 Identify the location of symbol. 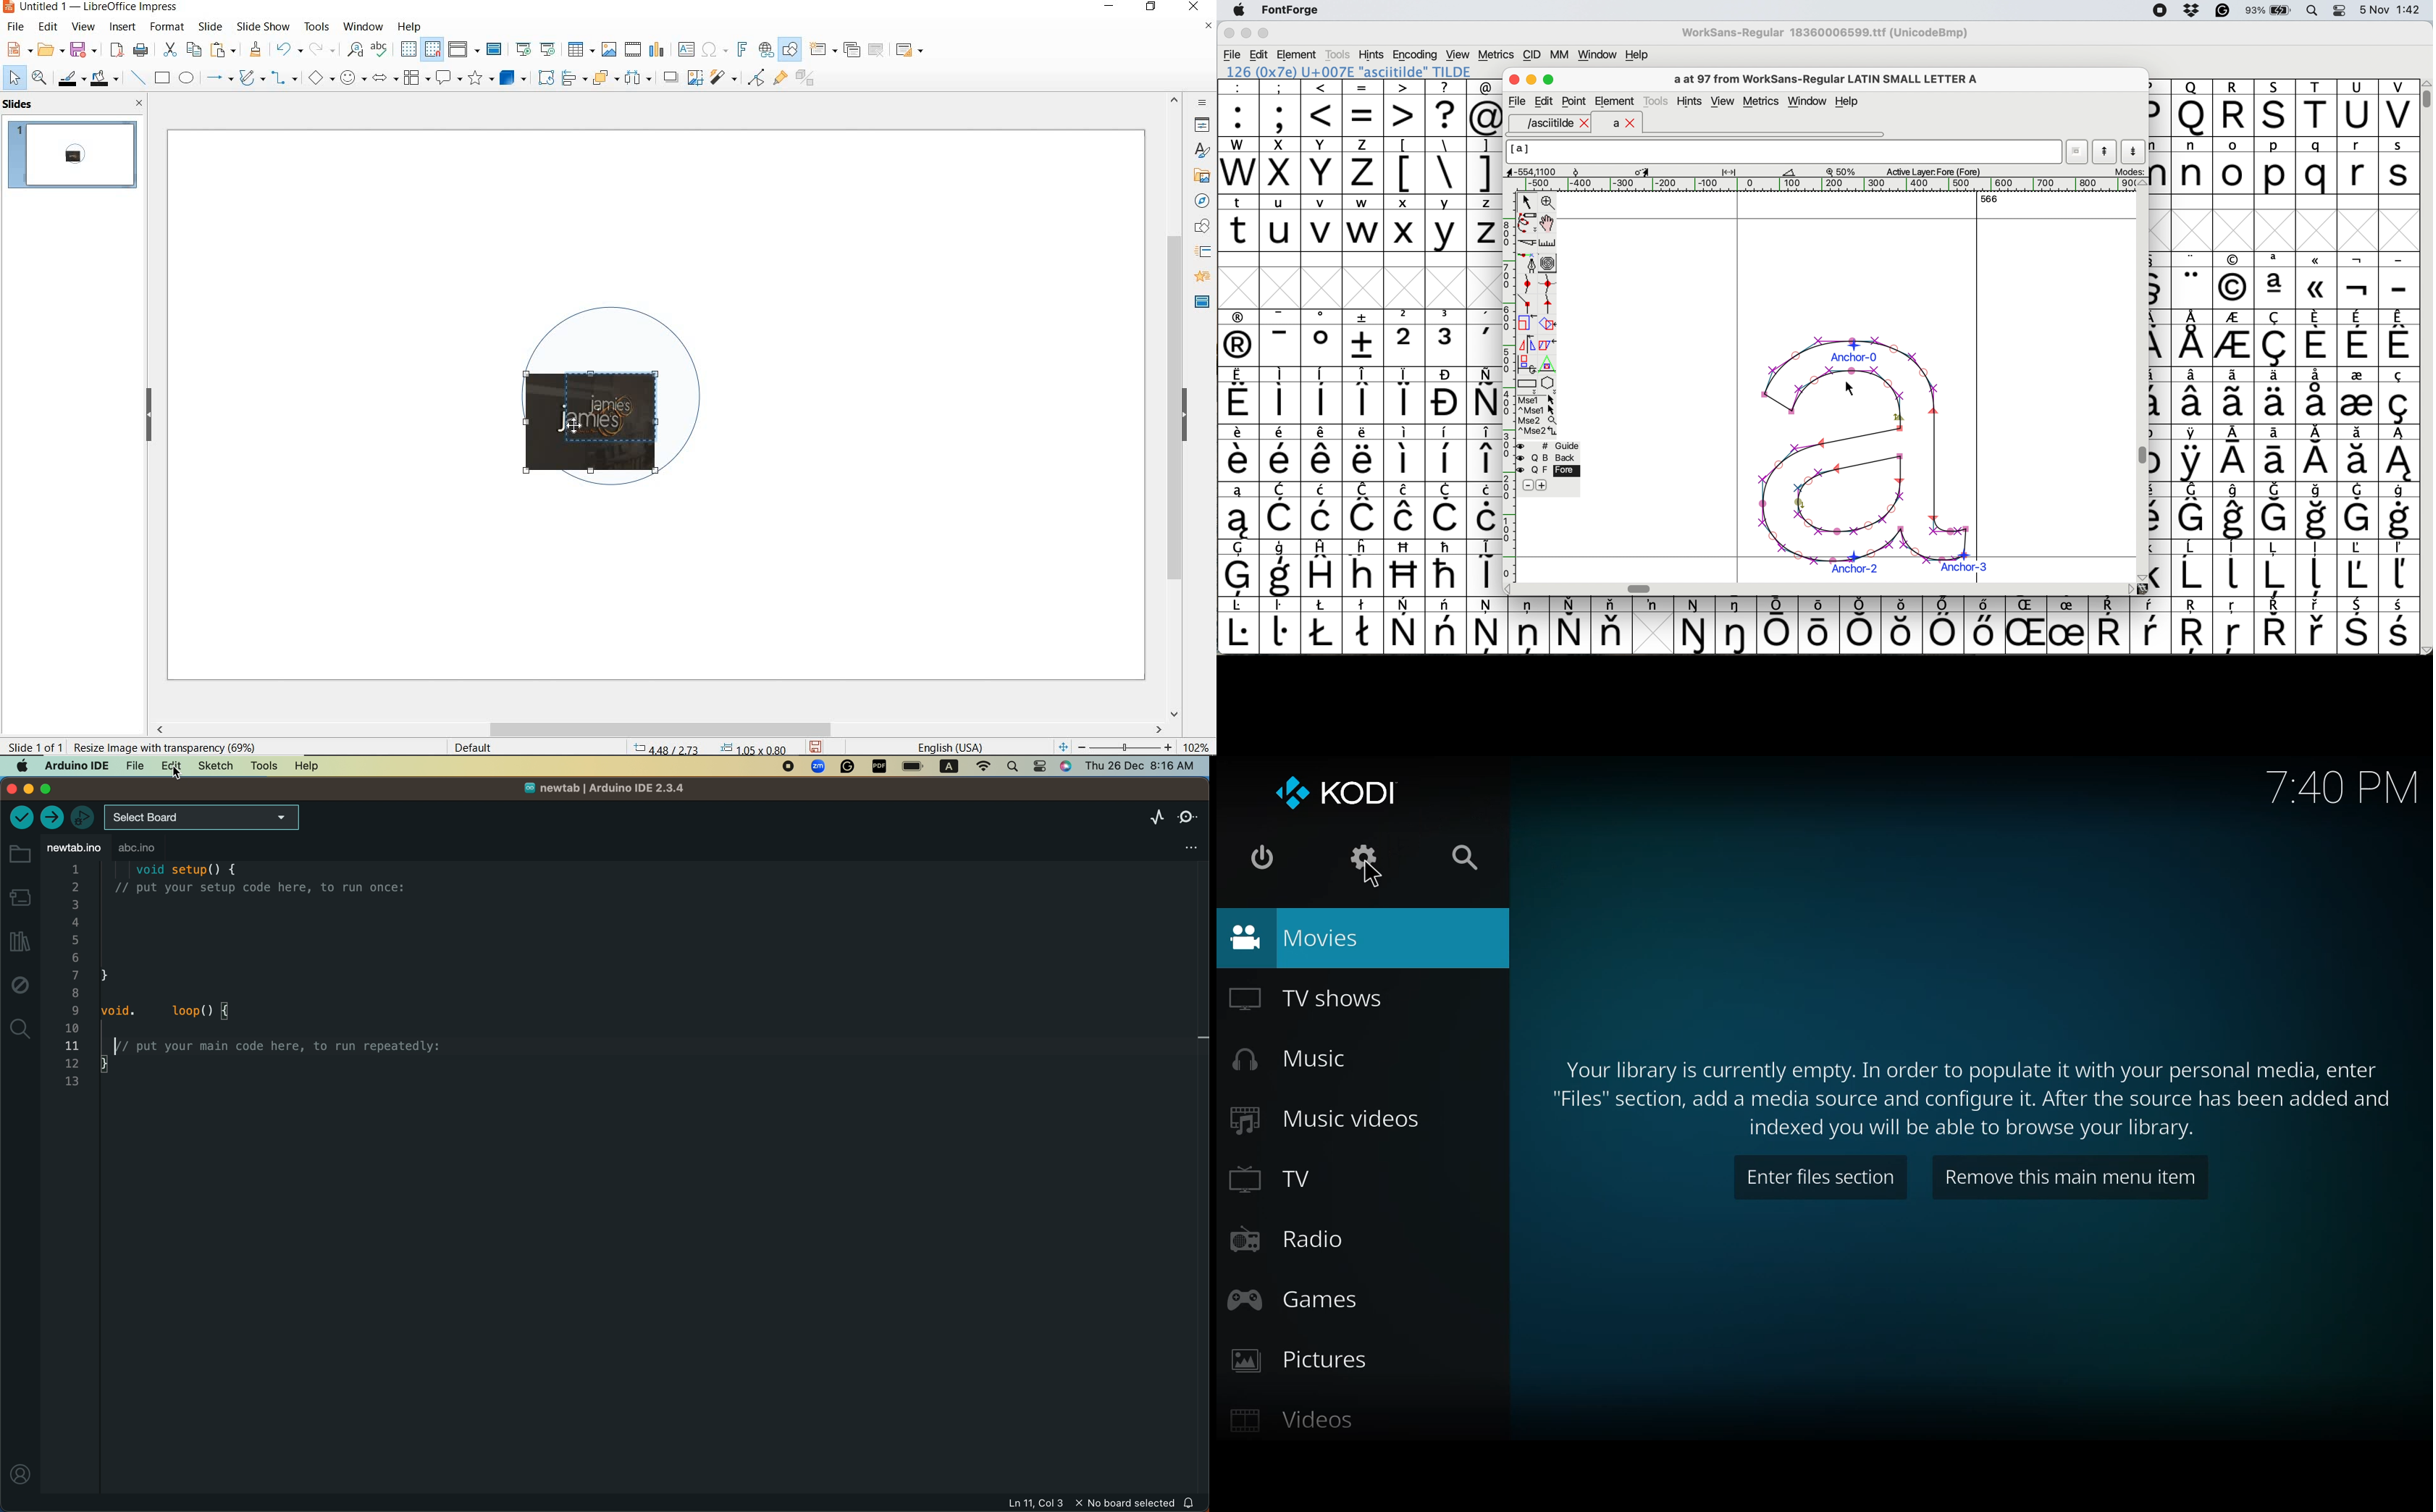
(2317, 454).